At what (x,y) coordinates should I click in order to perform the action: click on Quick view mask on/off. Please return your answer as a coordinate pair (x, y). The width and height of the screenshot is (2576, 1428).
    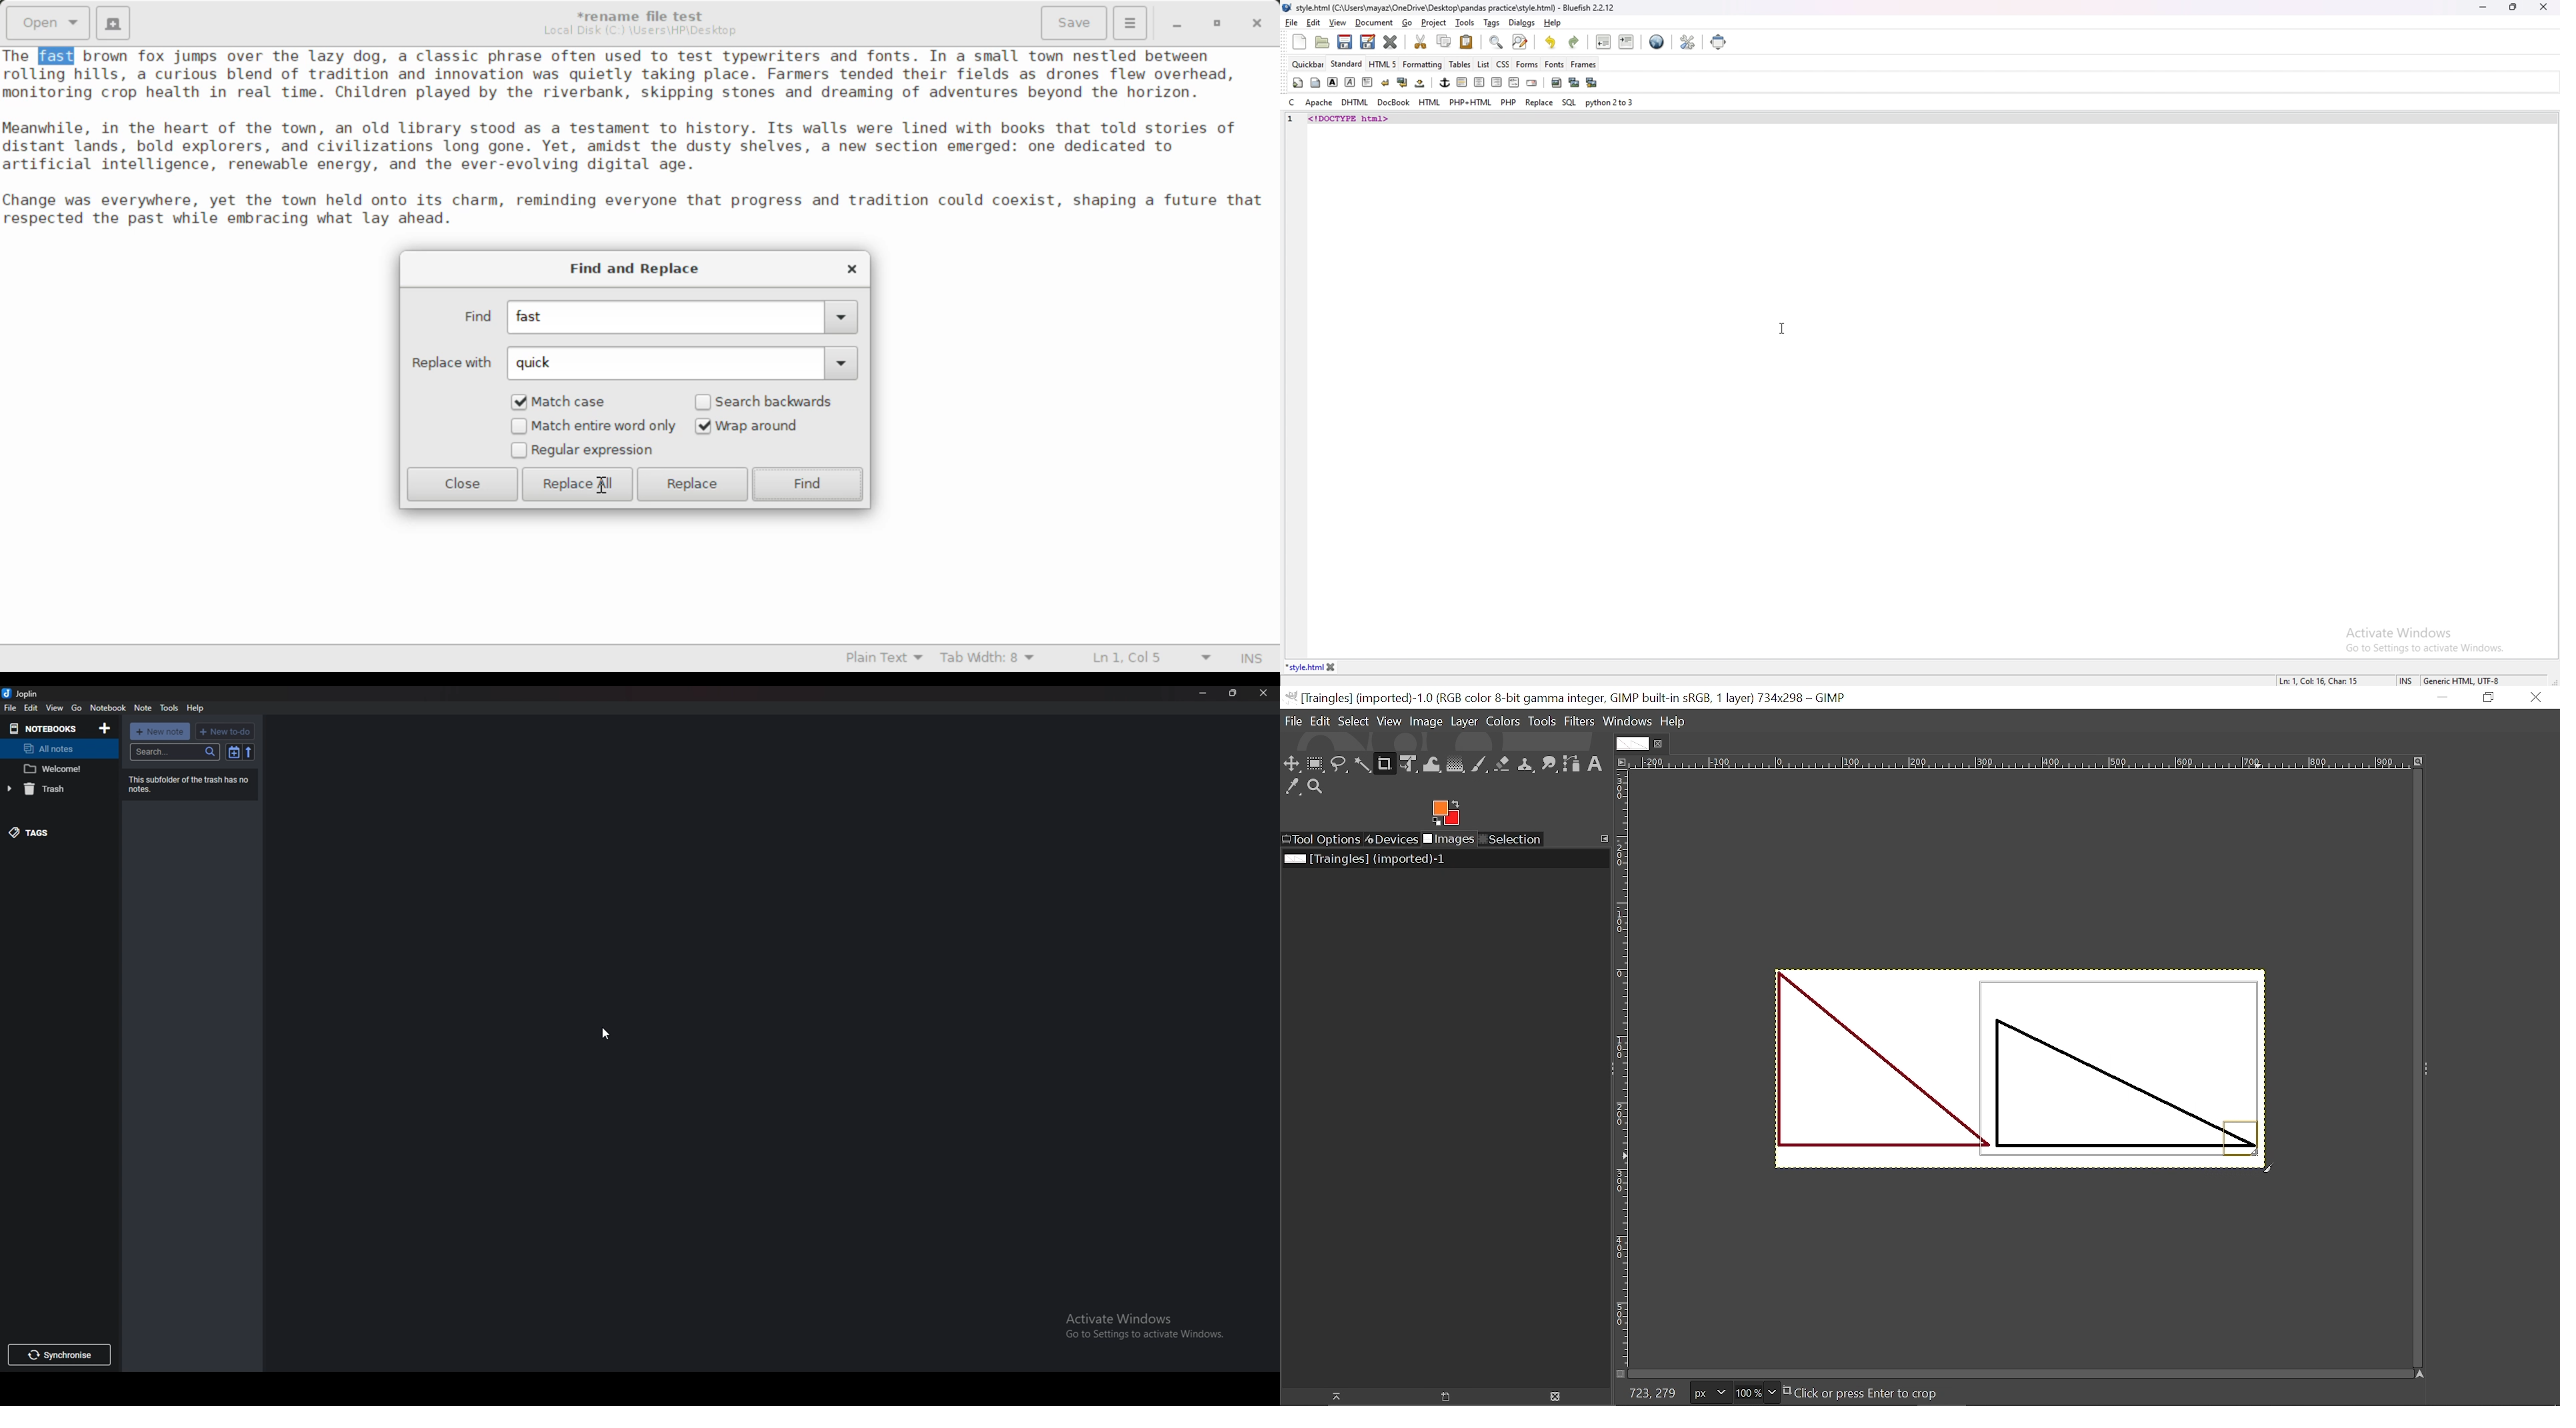
    Looking at the image, I should click on (1619, 1374).